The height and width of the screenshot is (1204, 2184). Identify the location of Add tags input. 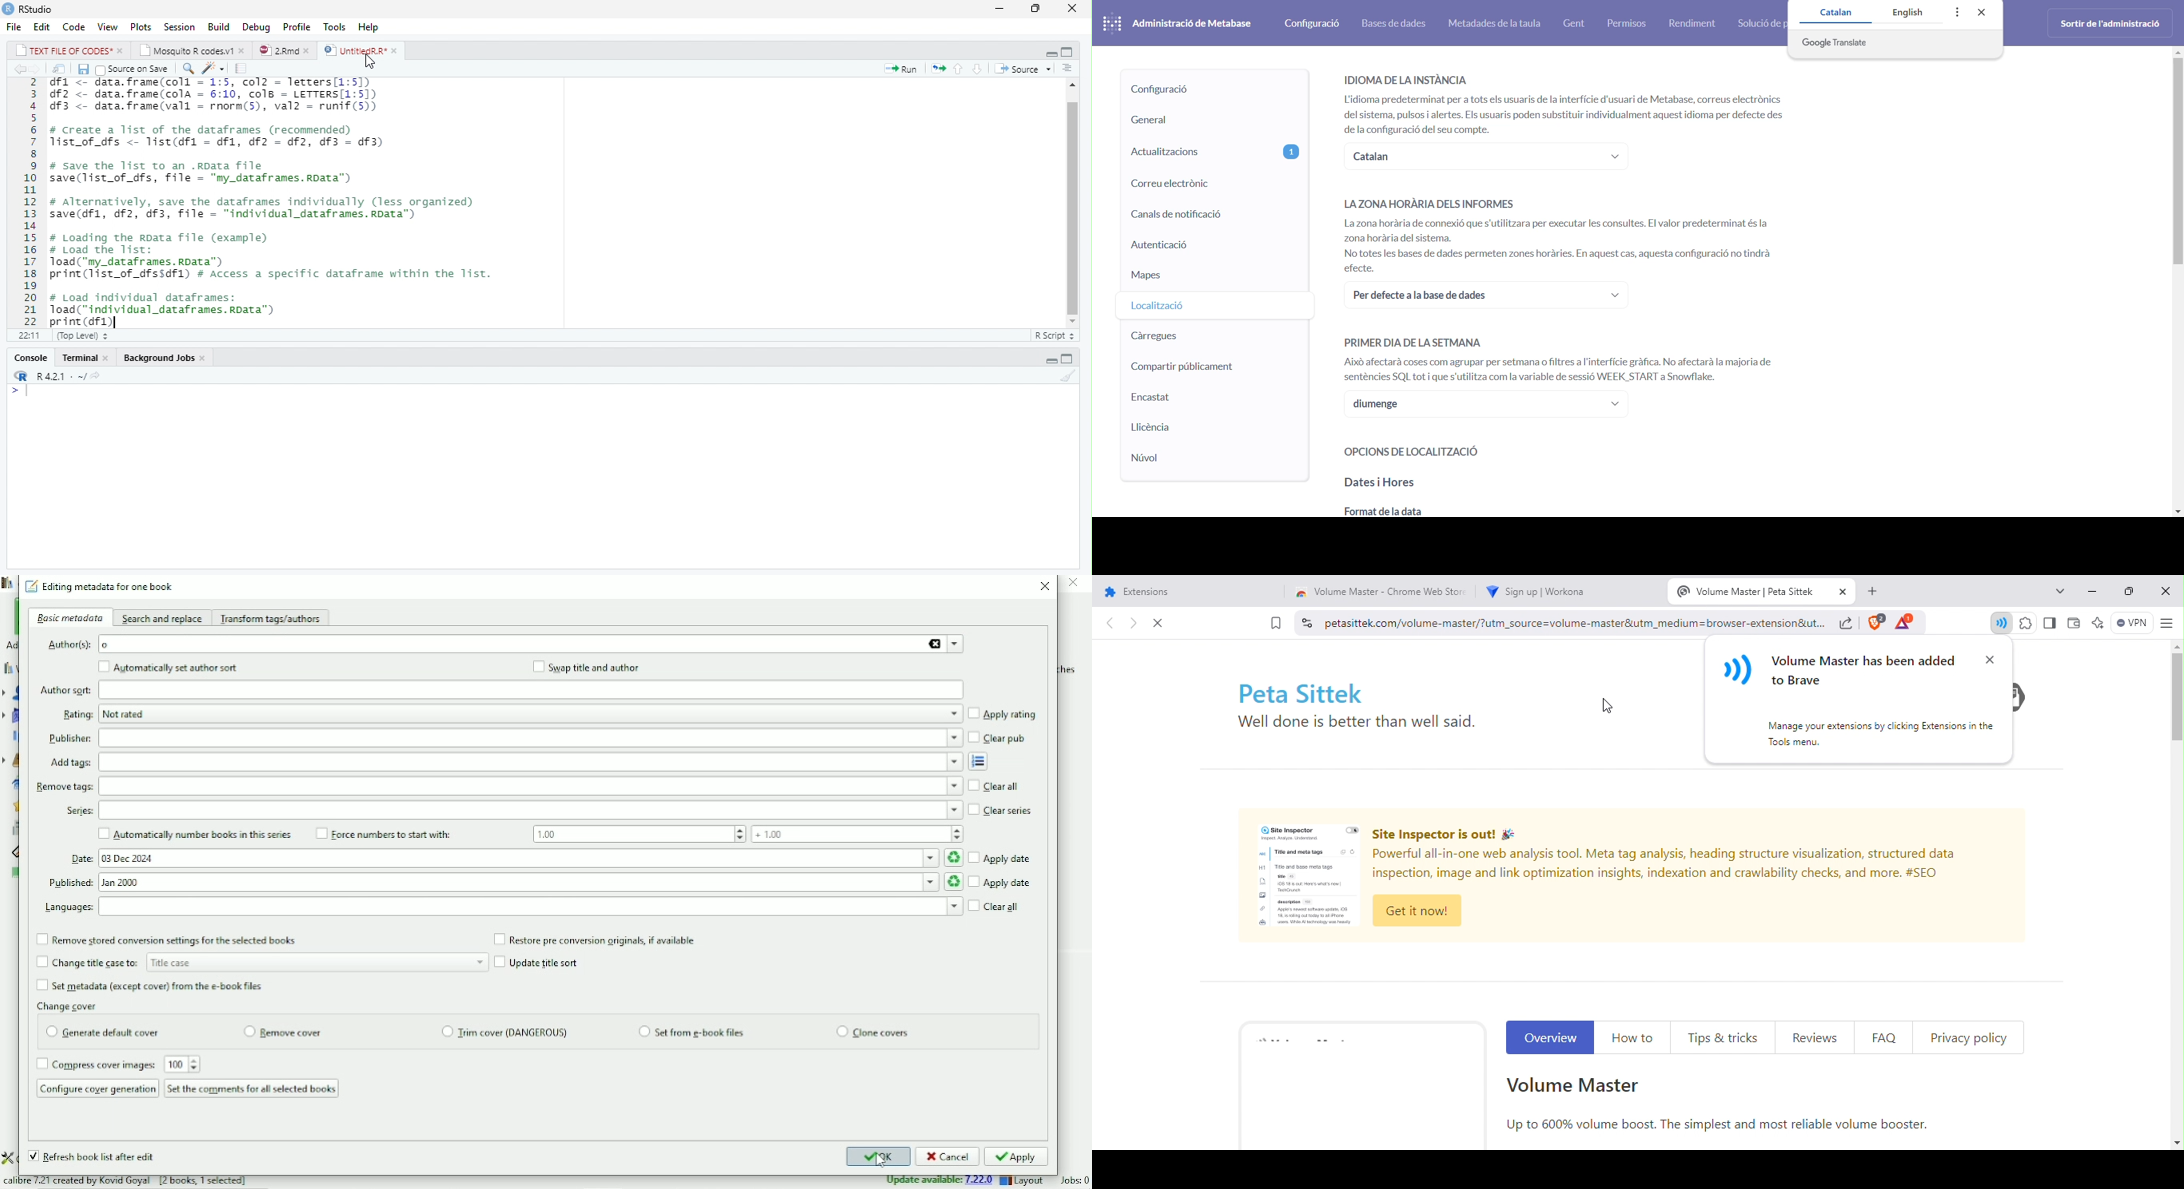
(528, 762).